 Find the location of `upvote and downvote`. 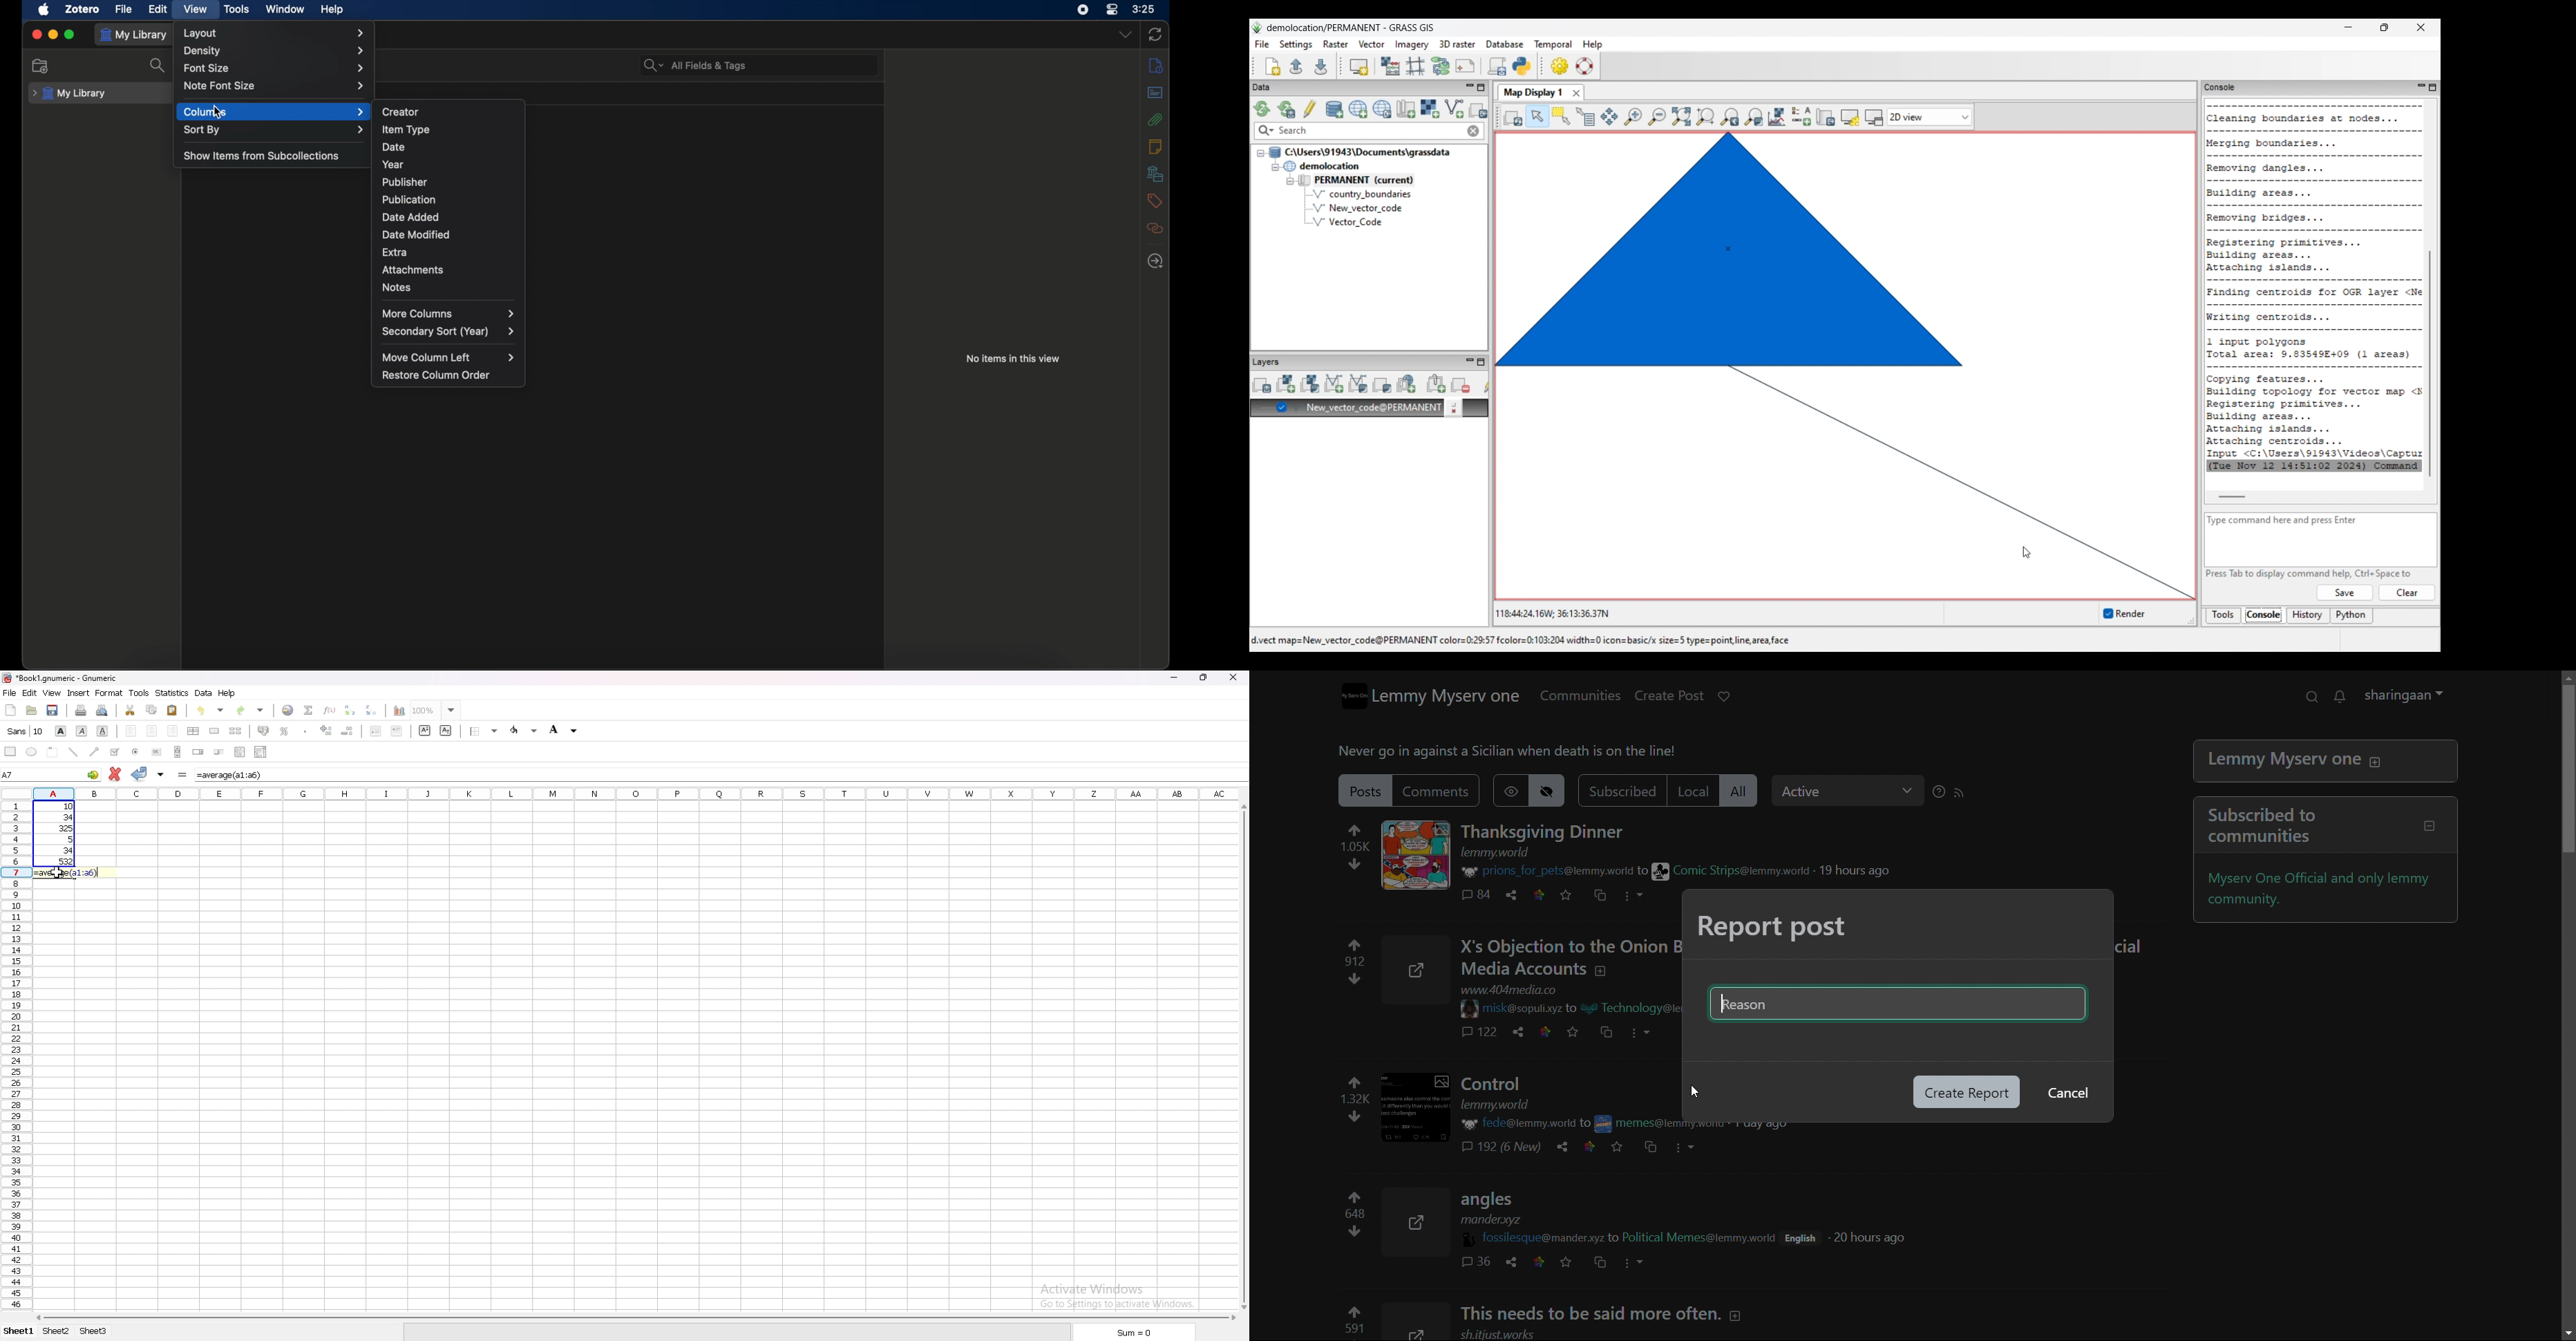

upvote and downvote is located at coordinates (1363, 849).